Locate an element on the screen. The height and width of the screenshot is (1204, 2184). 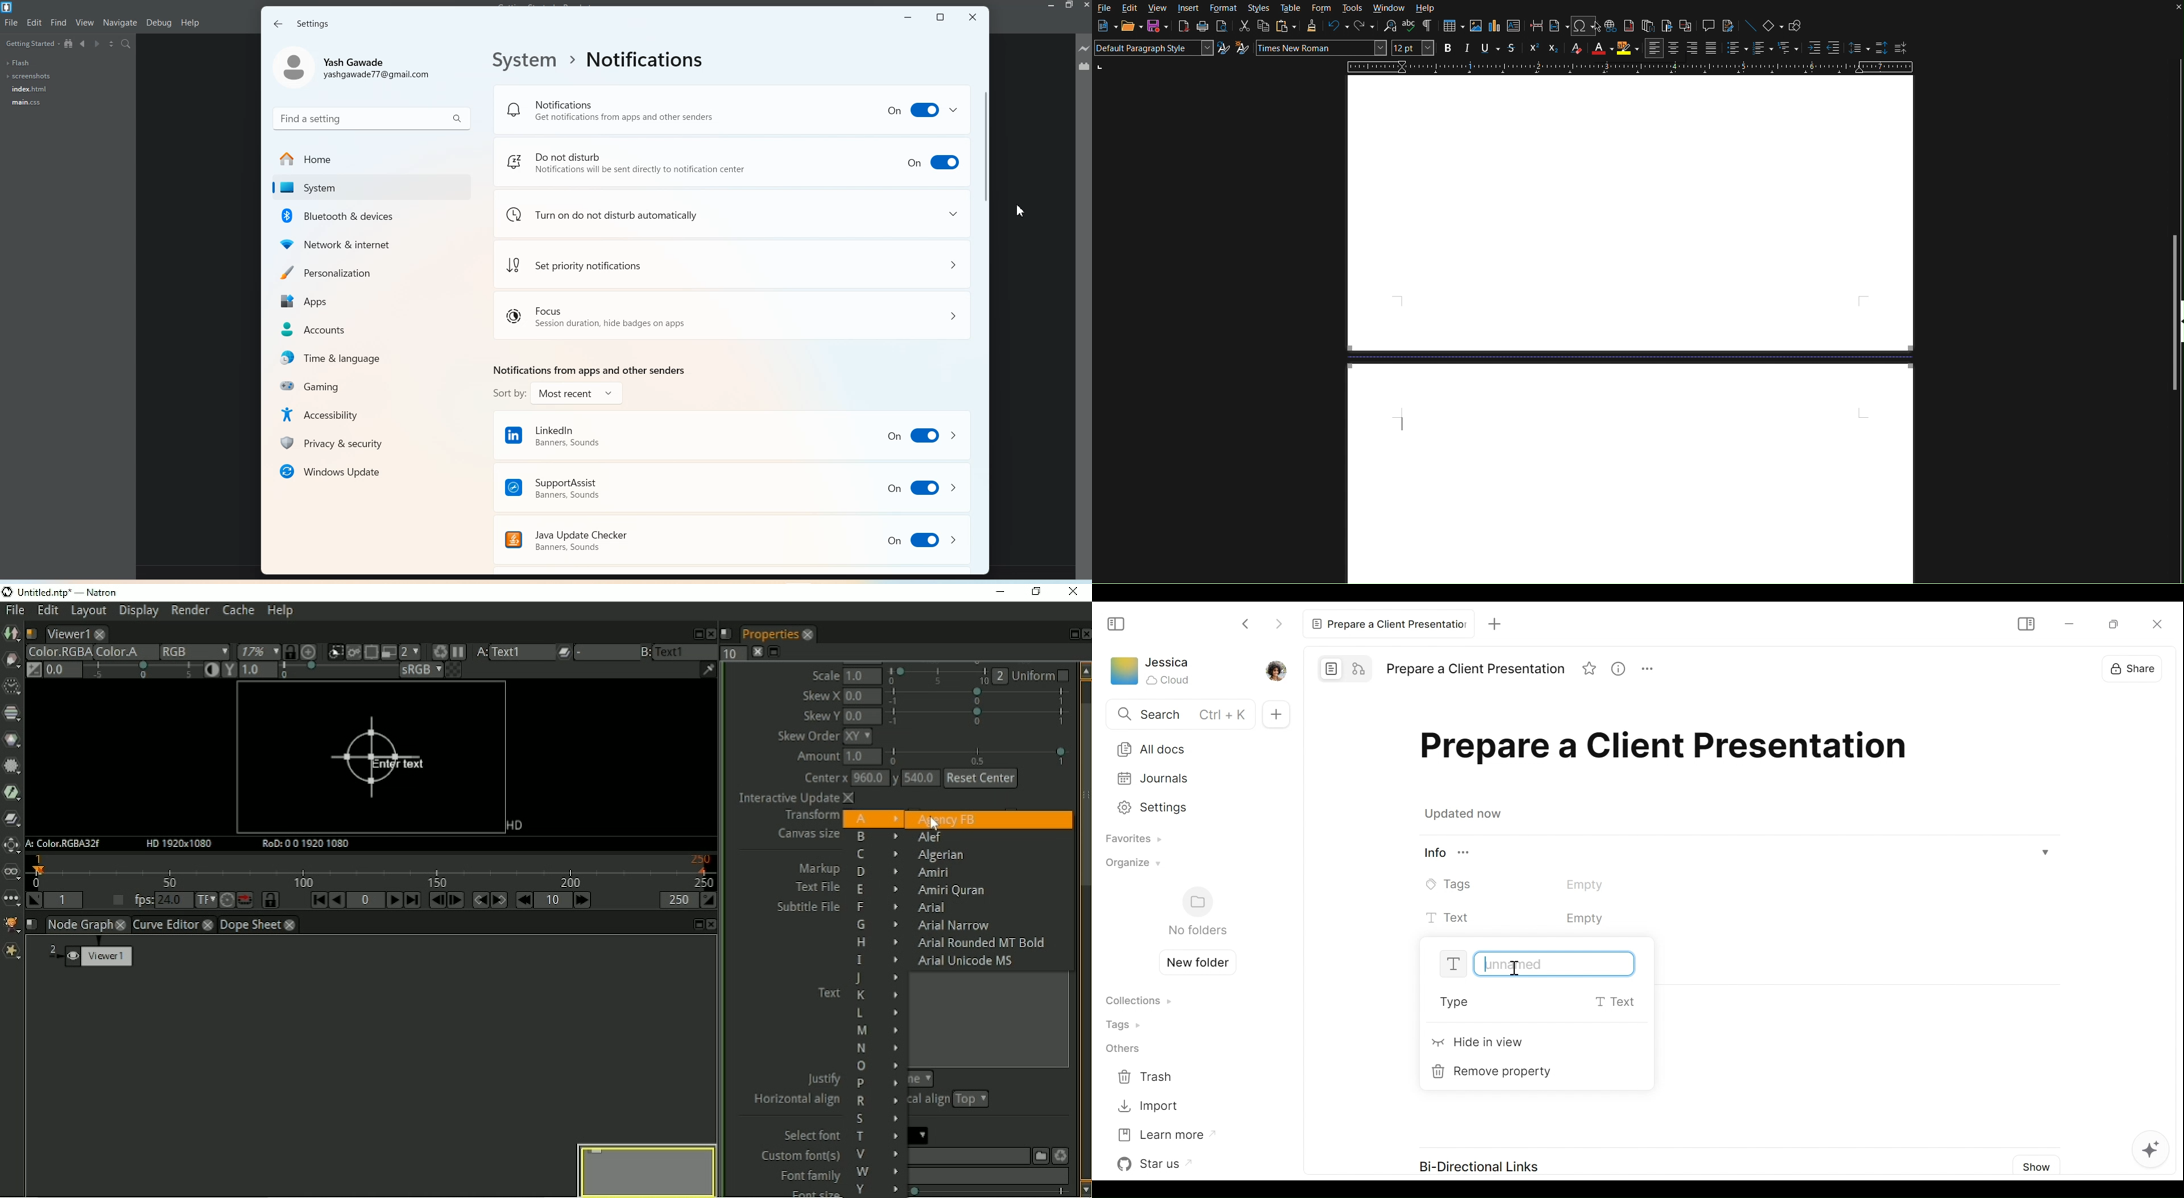
Cut is located at coordinates (1245, 26).